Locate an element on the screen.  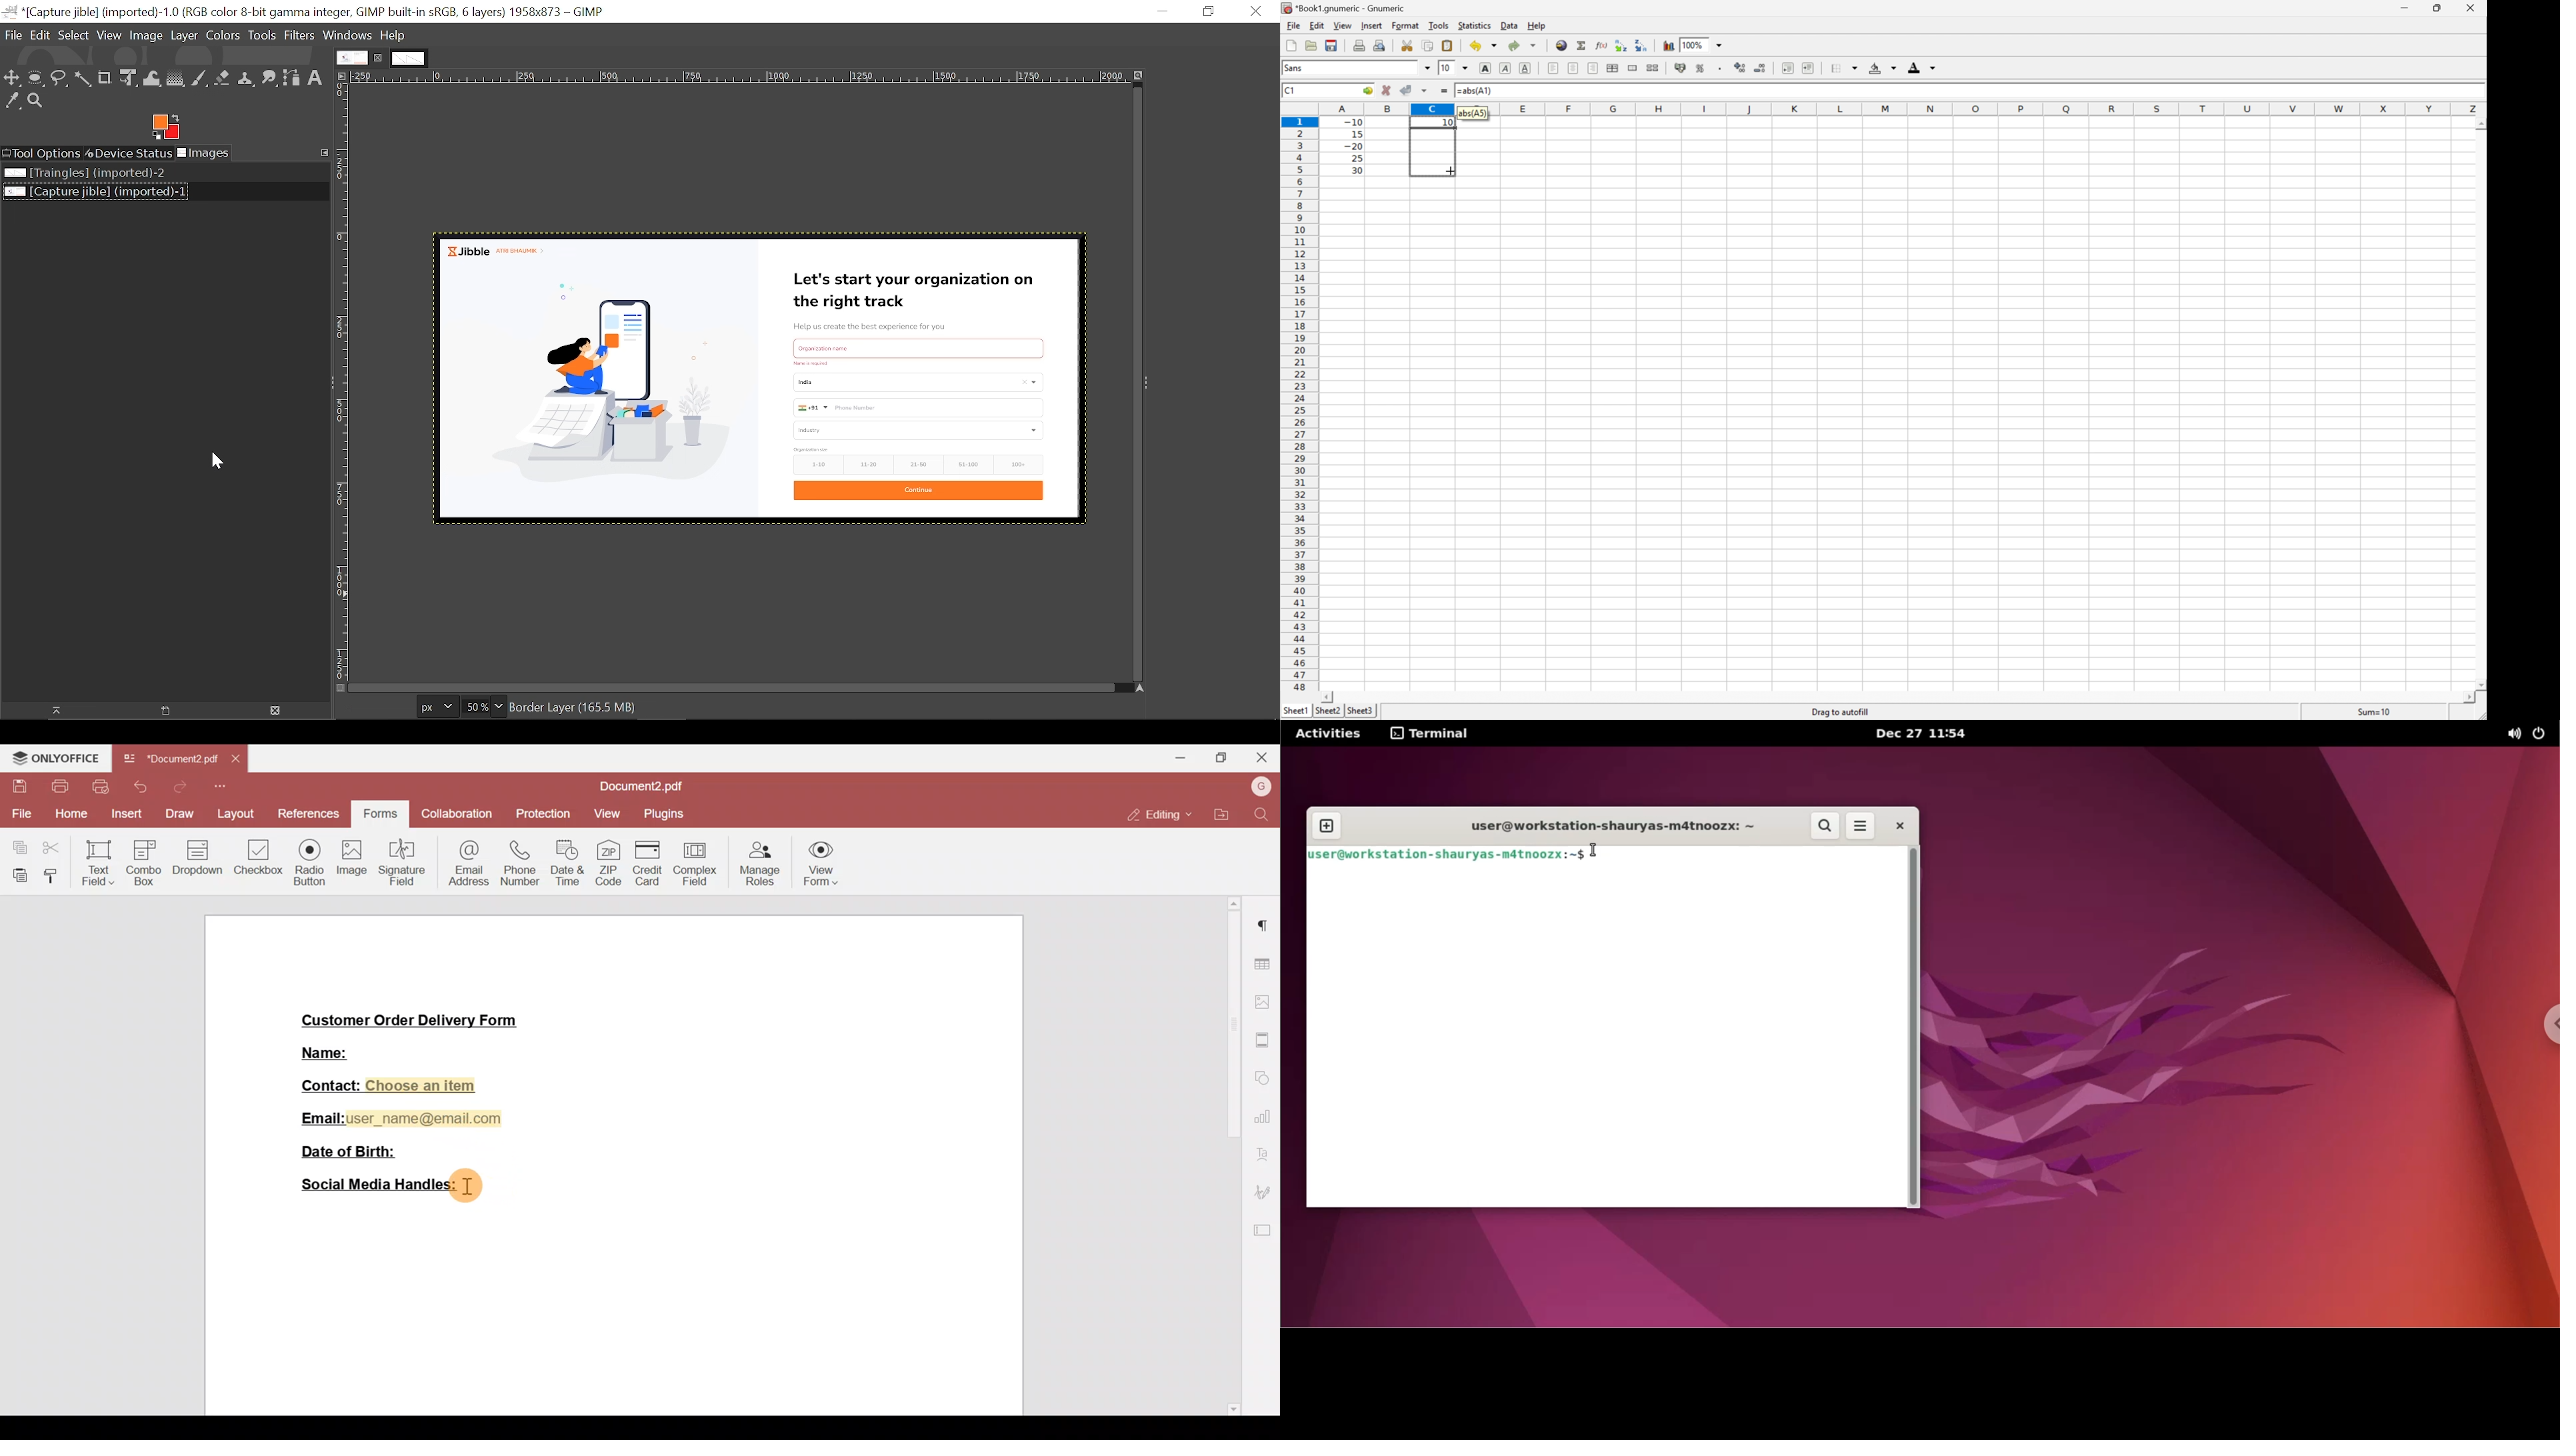
Move tool is located at coordinates (13, 78).